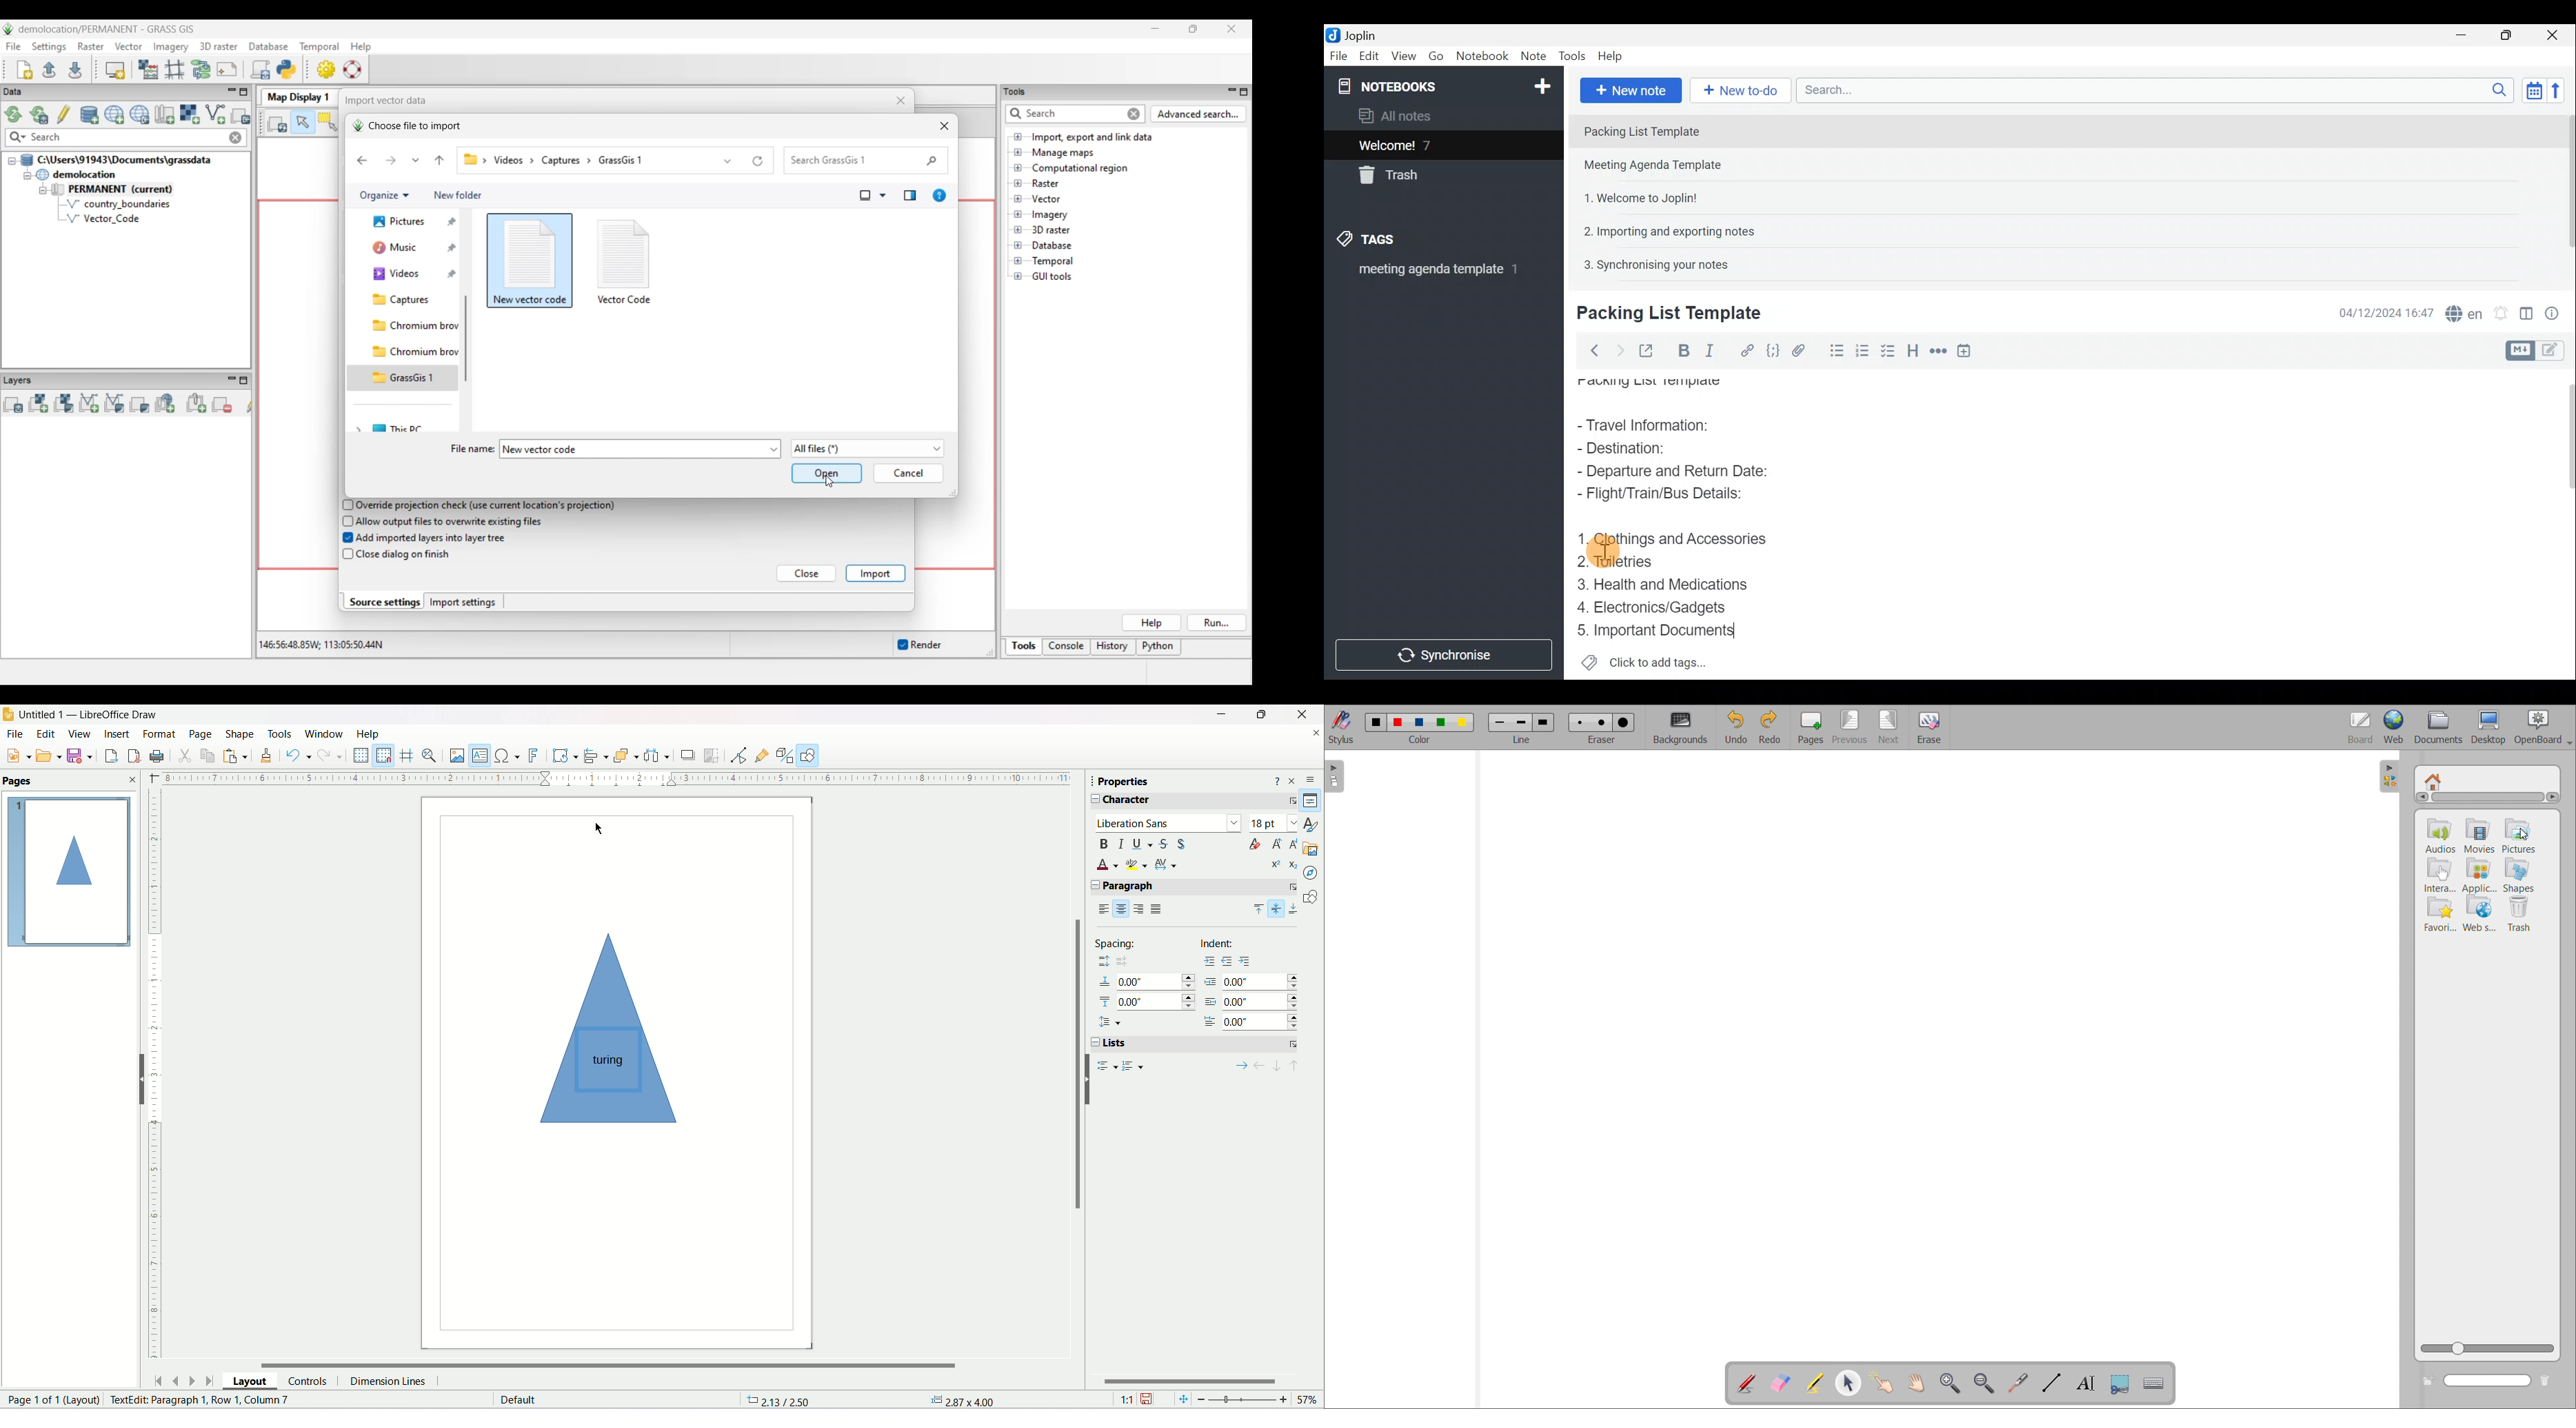 This screenshot has width=2576, height=1428. I want to click on Help, so click(1612, 57).